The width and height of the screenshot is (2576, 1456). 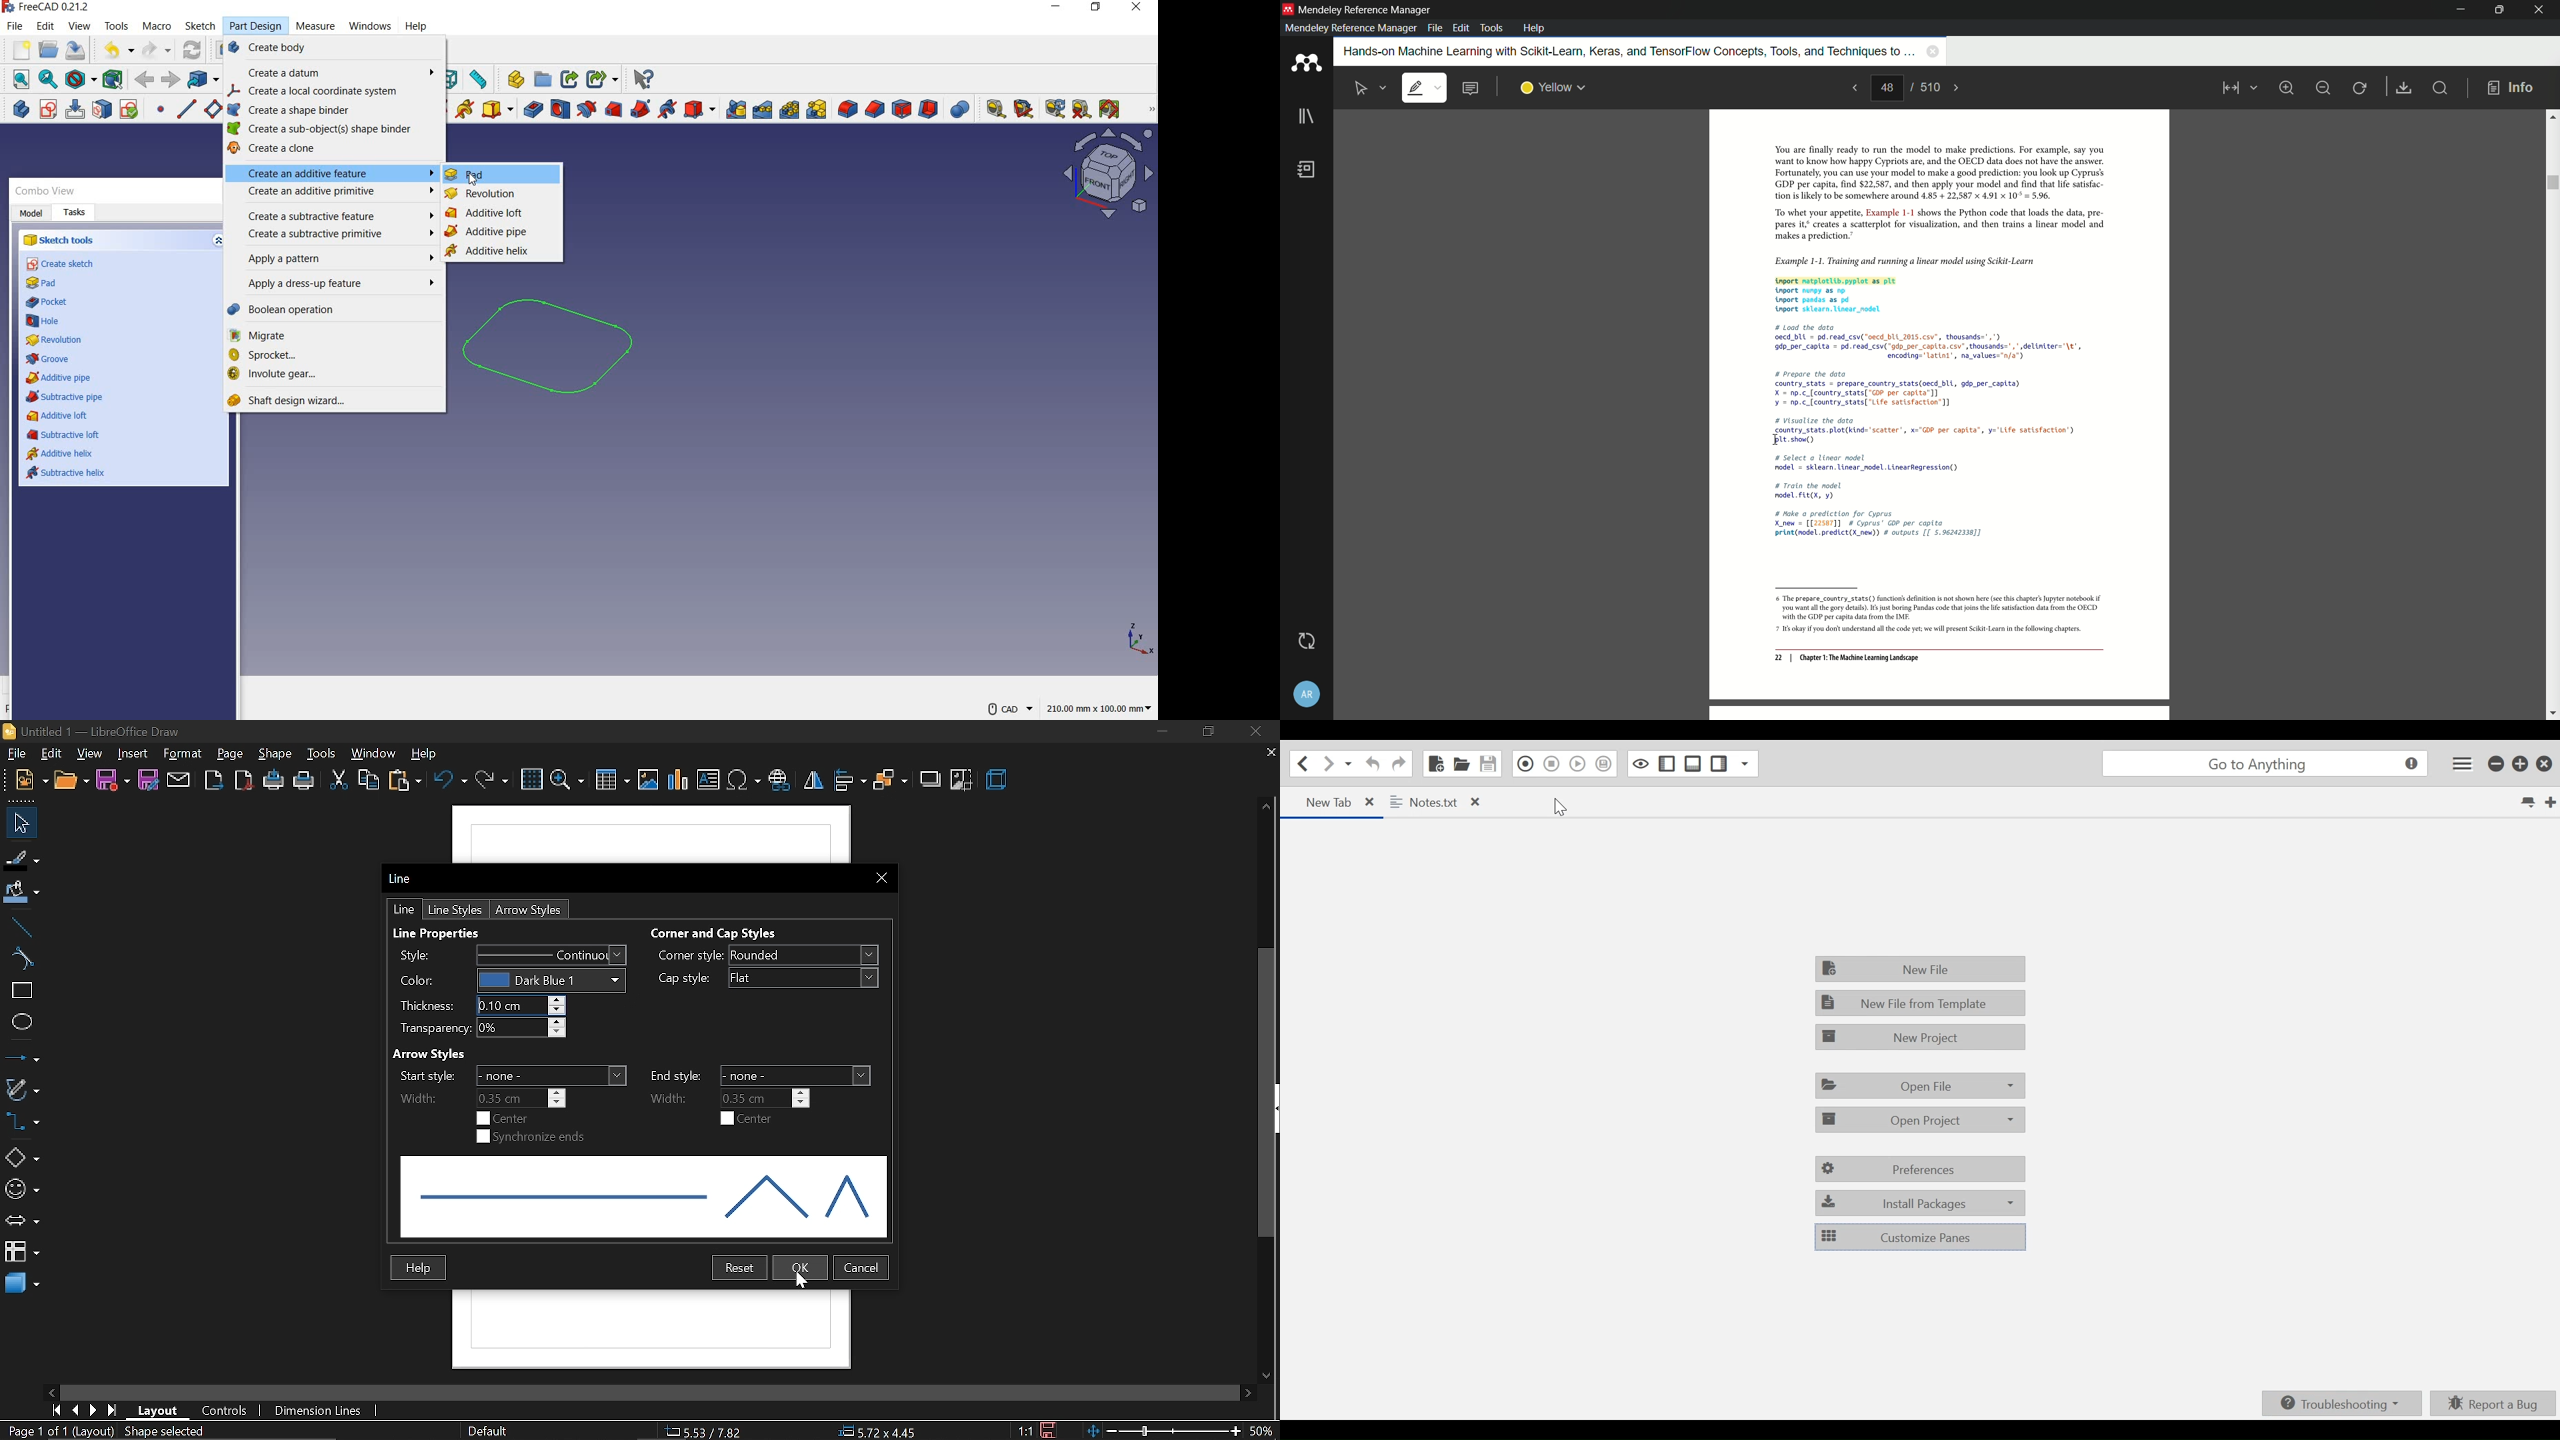 I want to click on total page, so click(x=1929, y=87).